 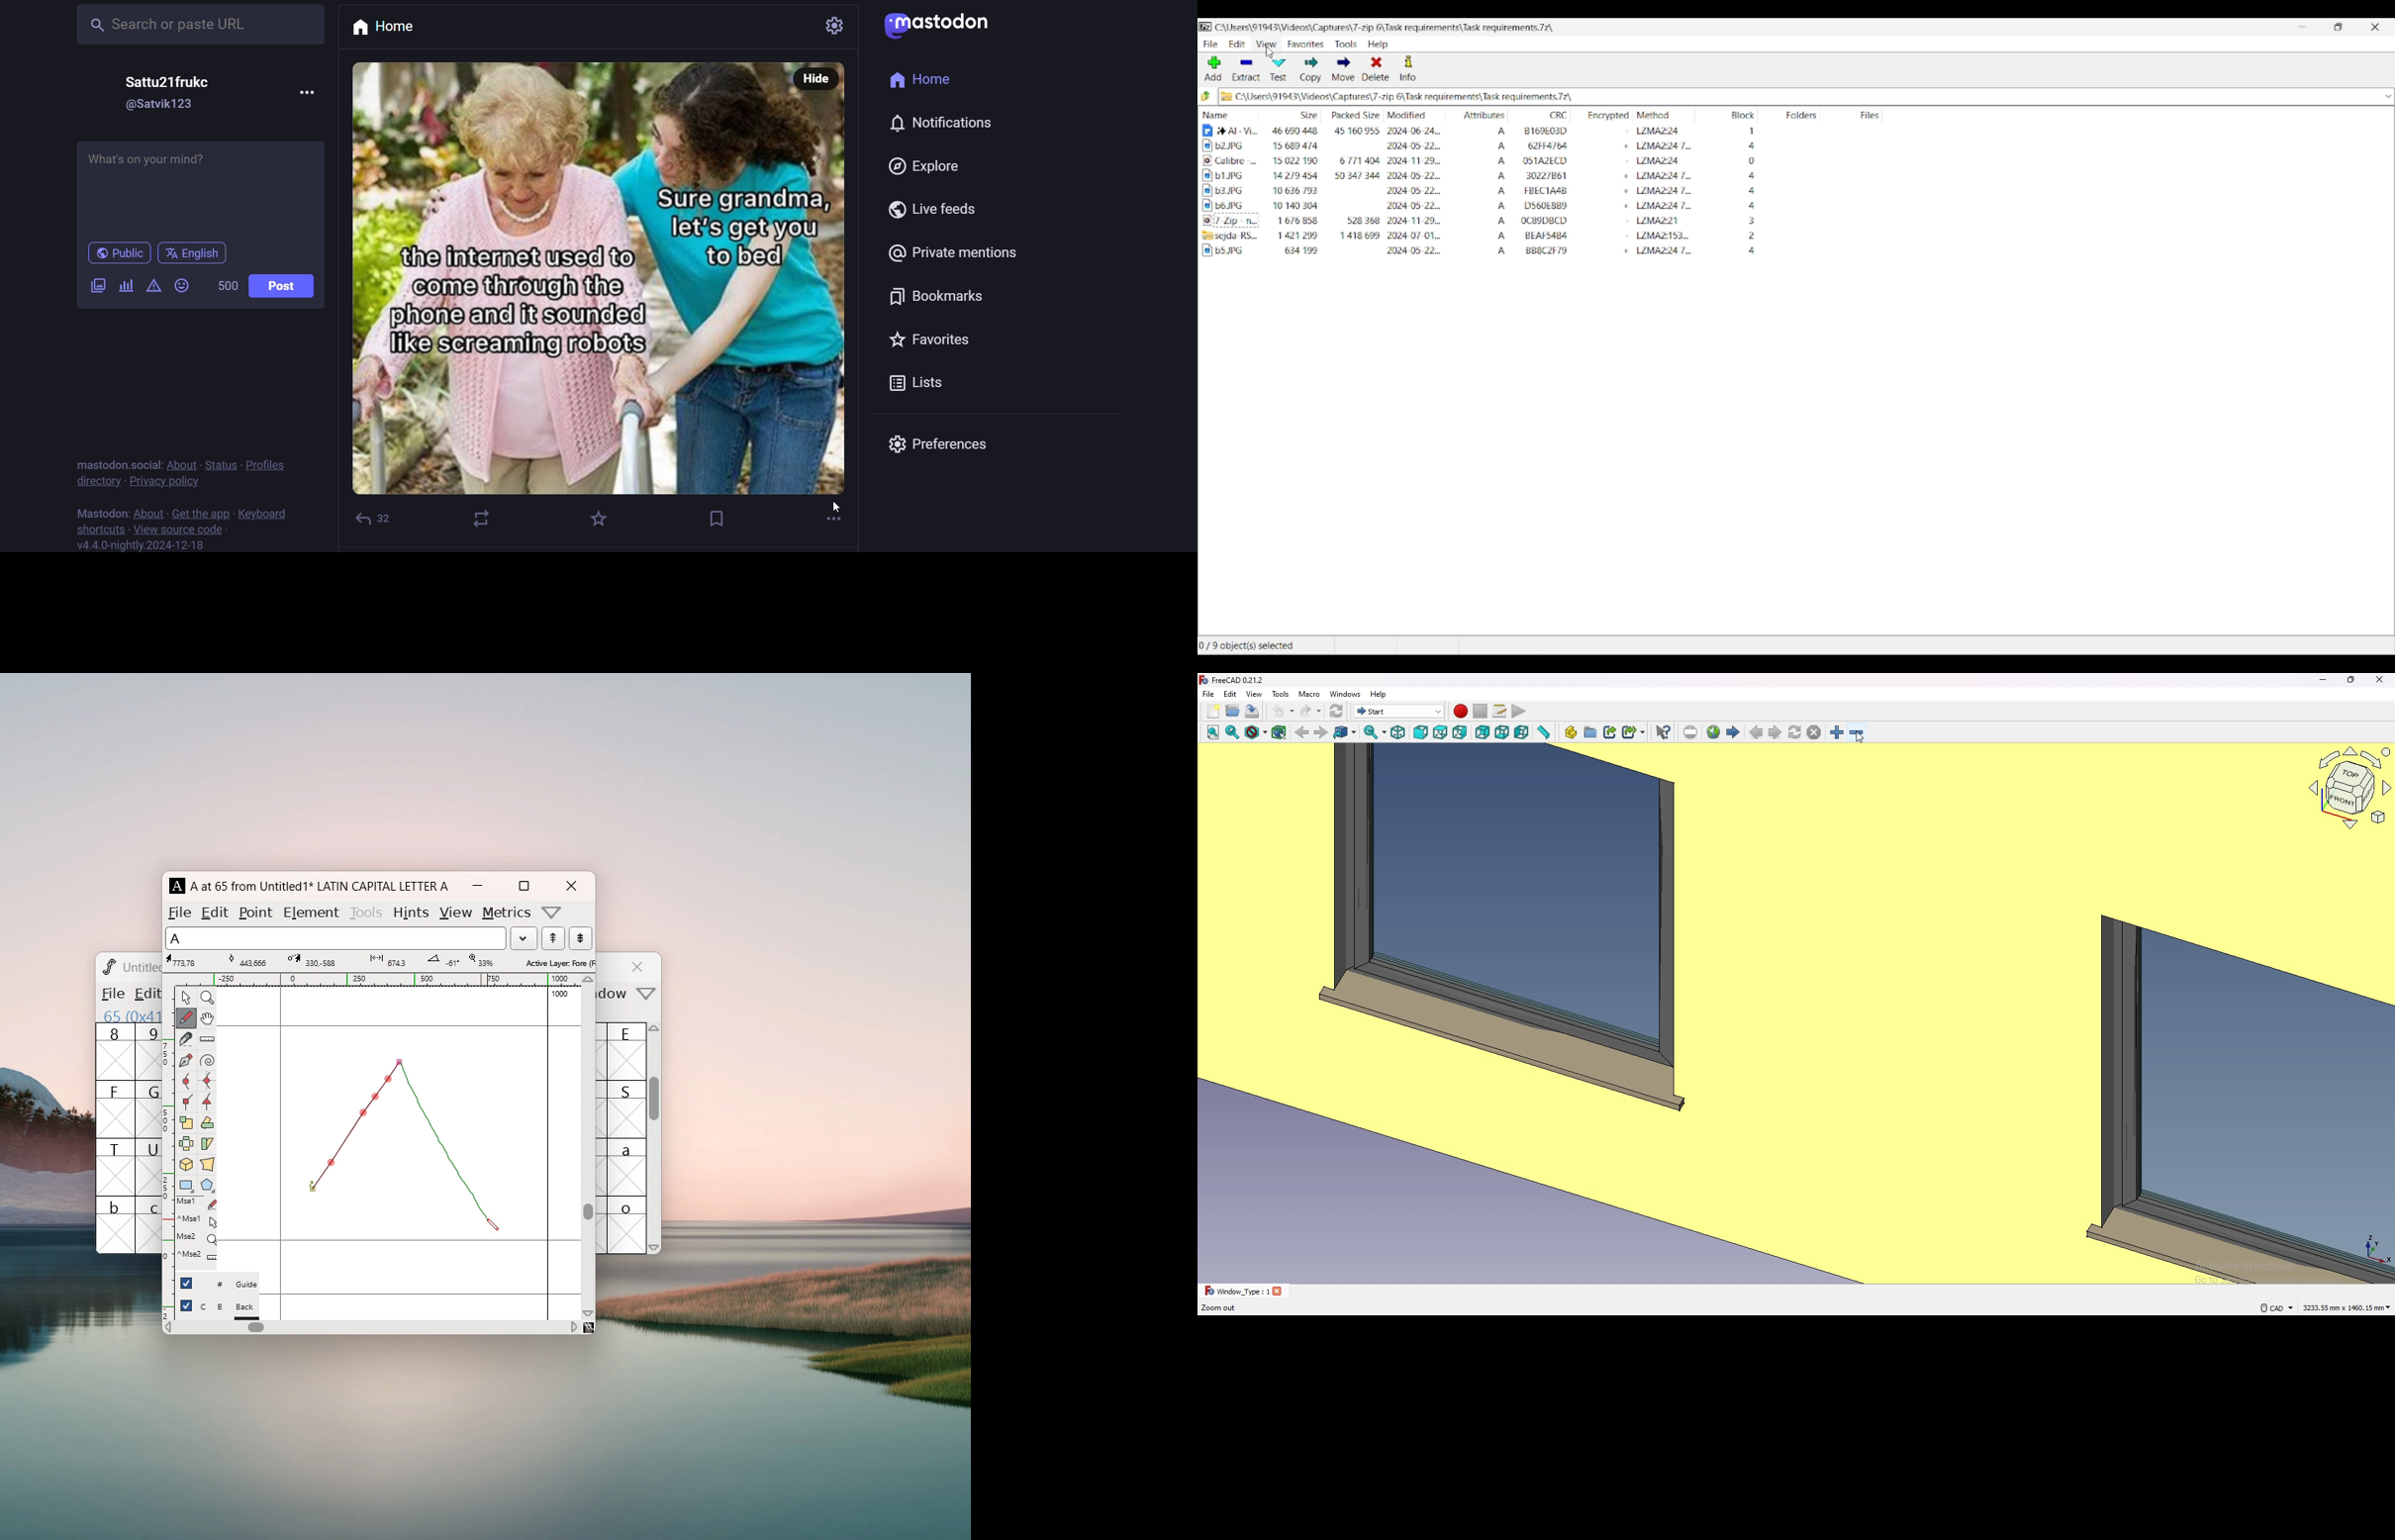 I want to click on S, so click(x=627, y=1109).